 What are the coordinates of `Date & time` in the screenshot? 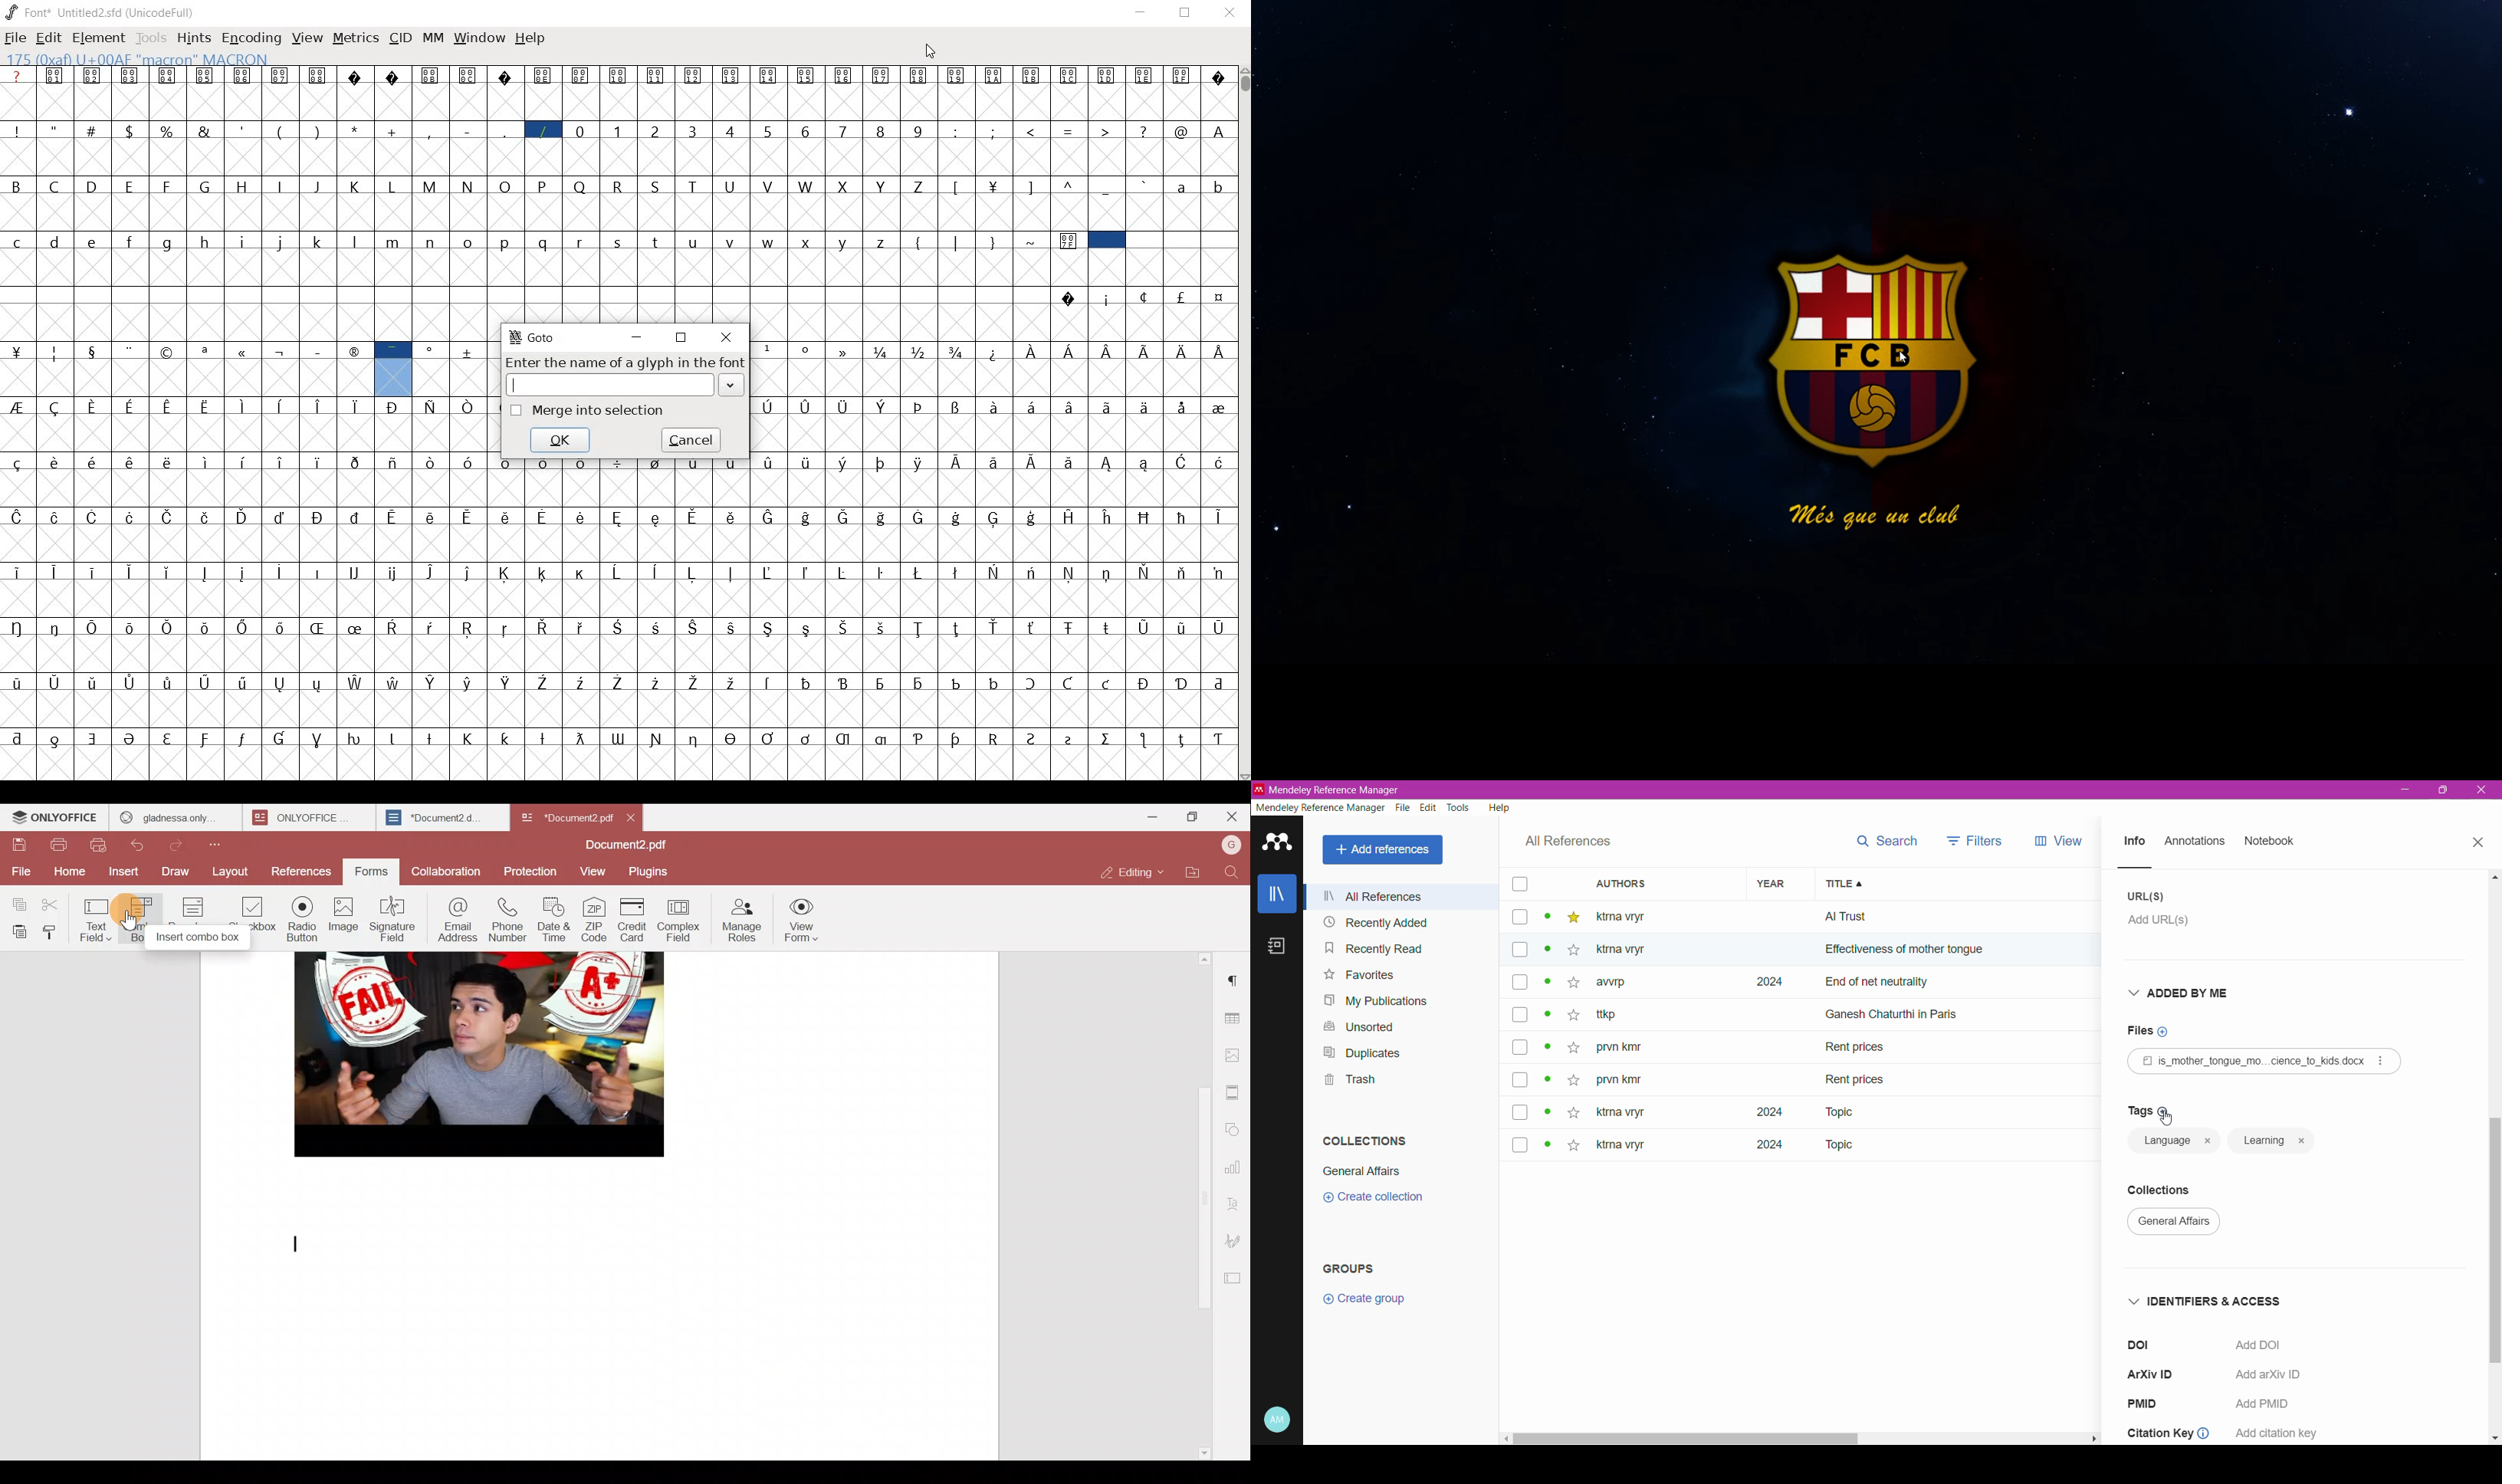 It's located at (554, 922).